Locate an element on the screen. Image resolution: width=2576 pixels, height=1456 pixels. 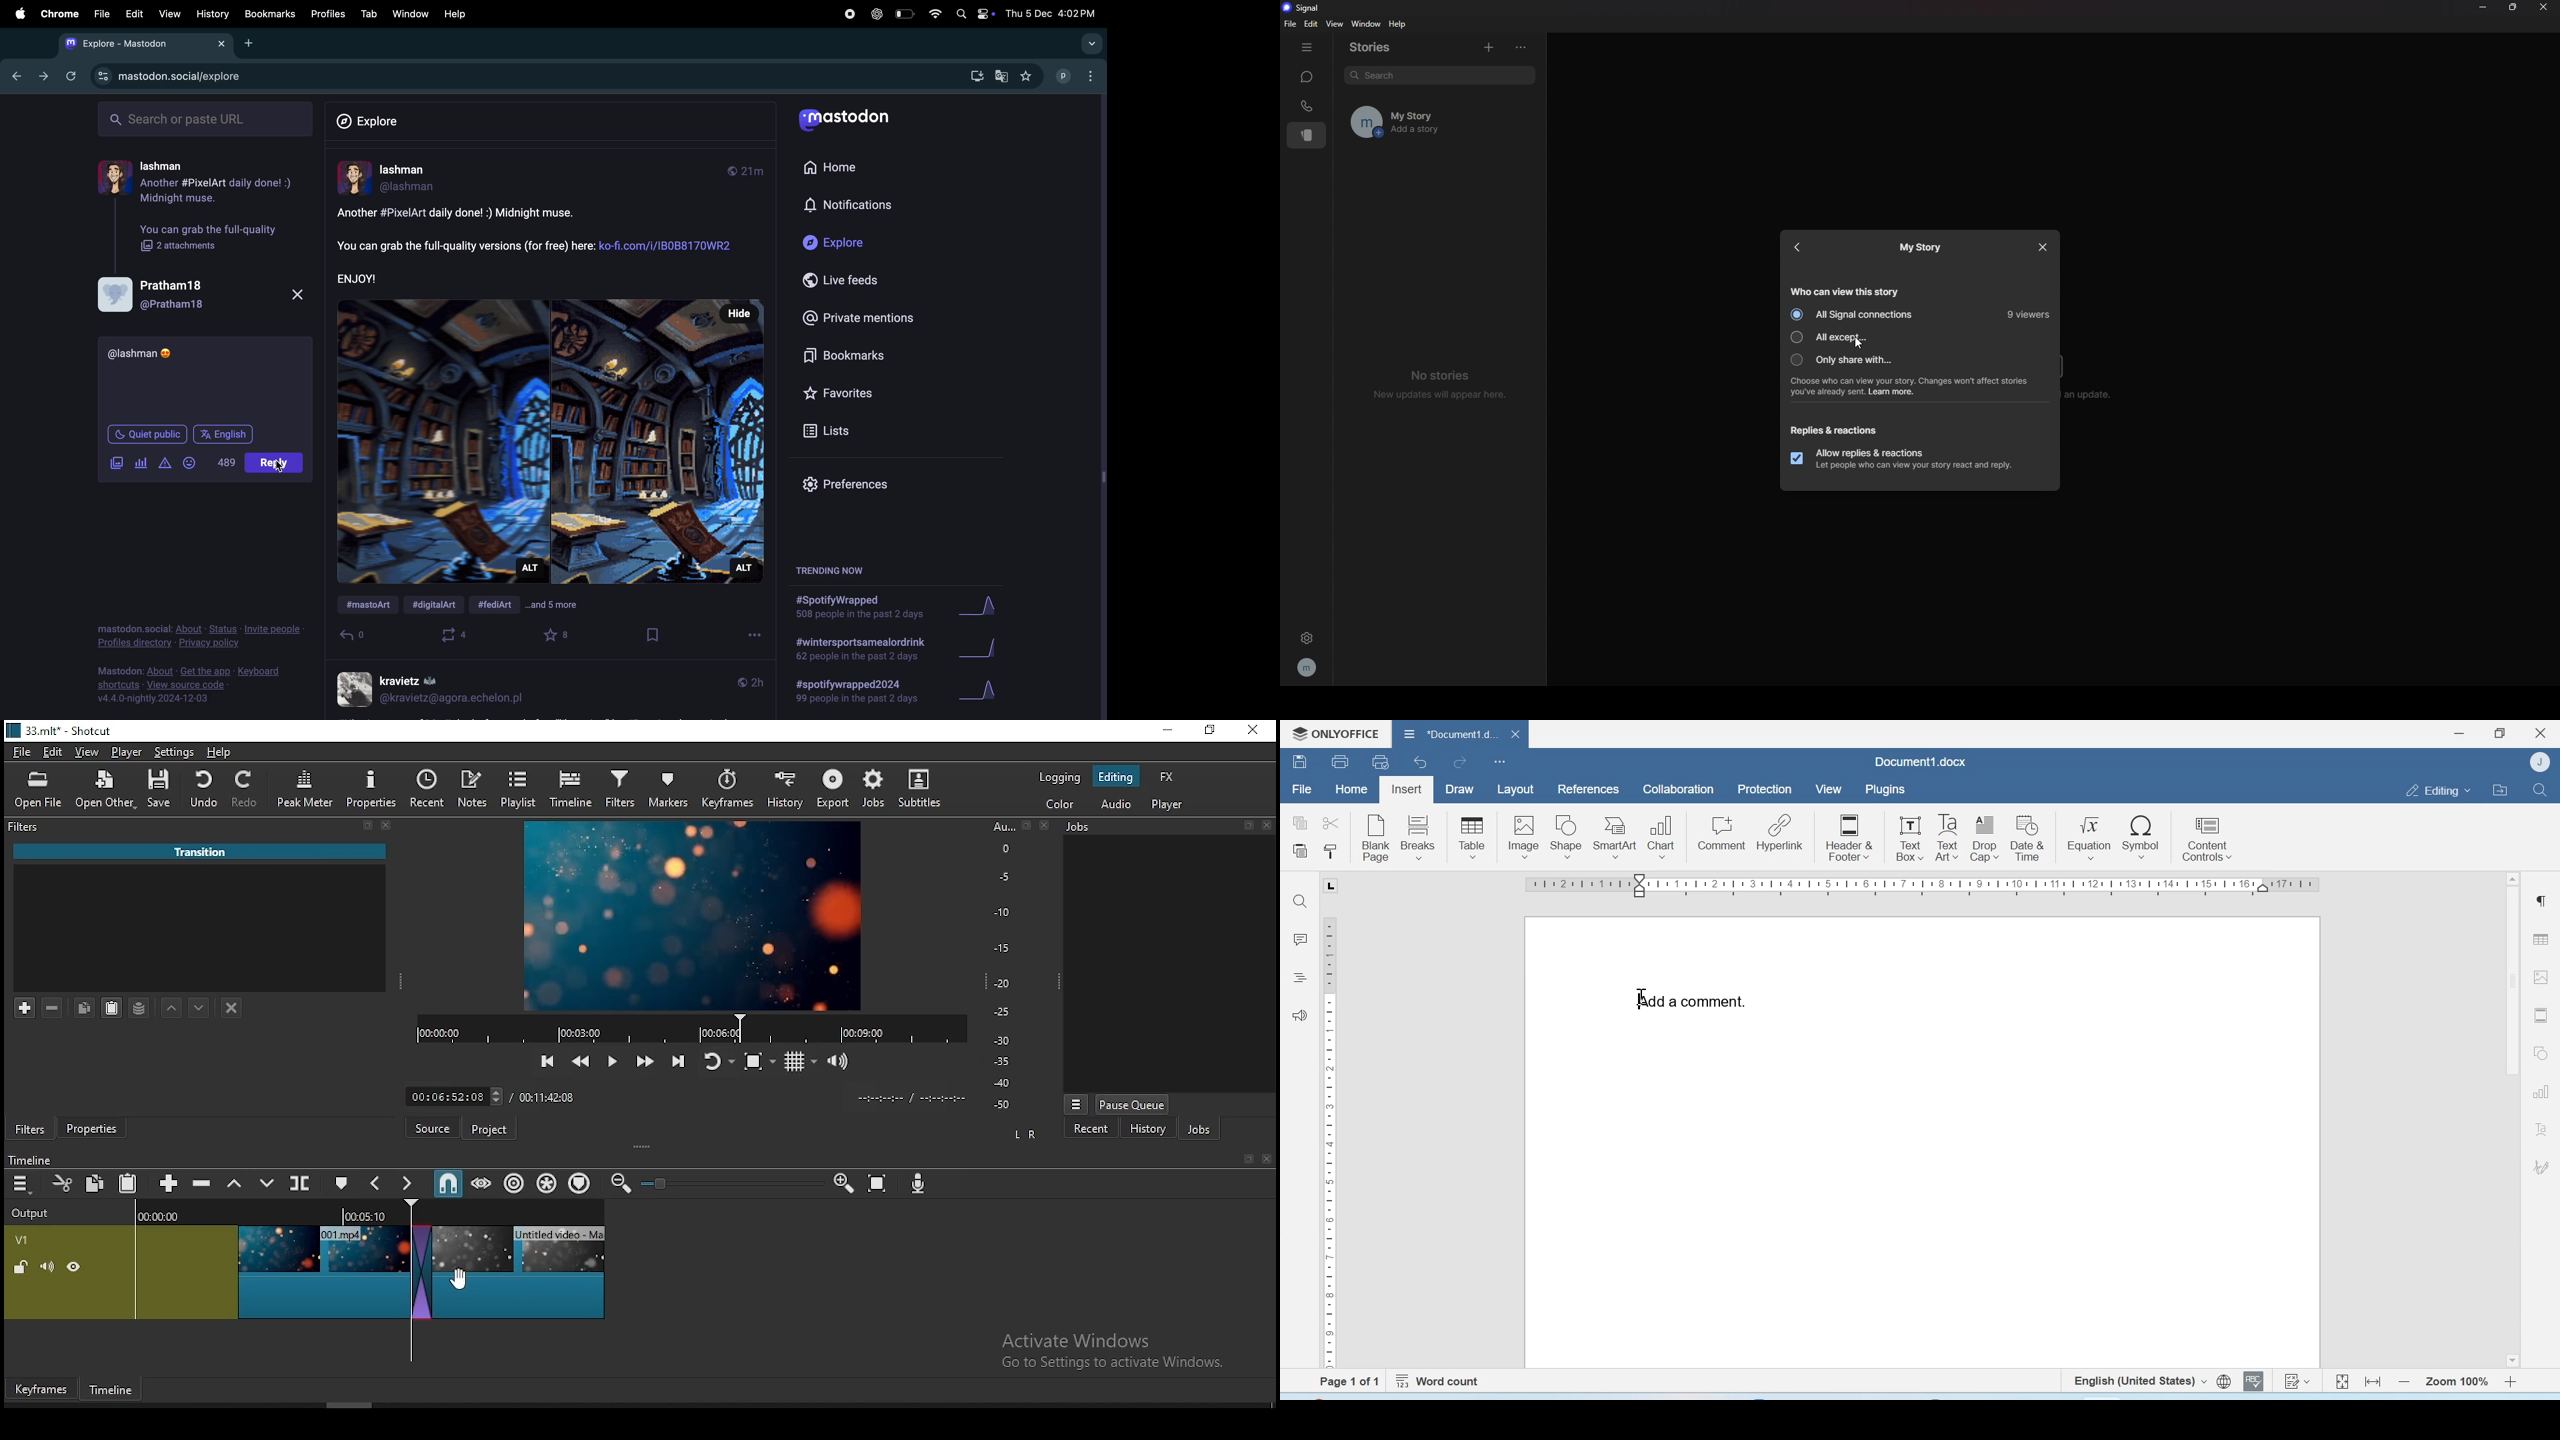
Paragraph settings is located at coordinates (2540, 900).